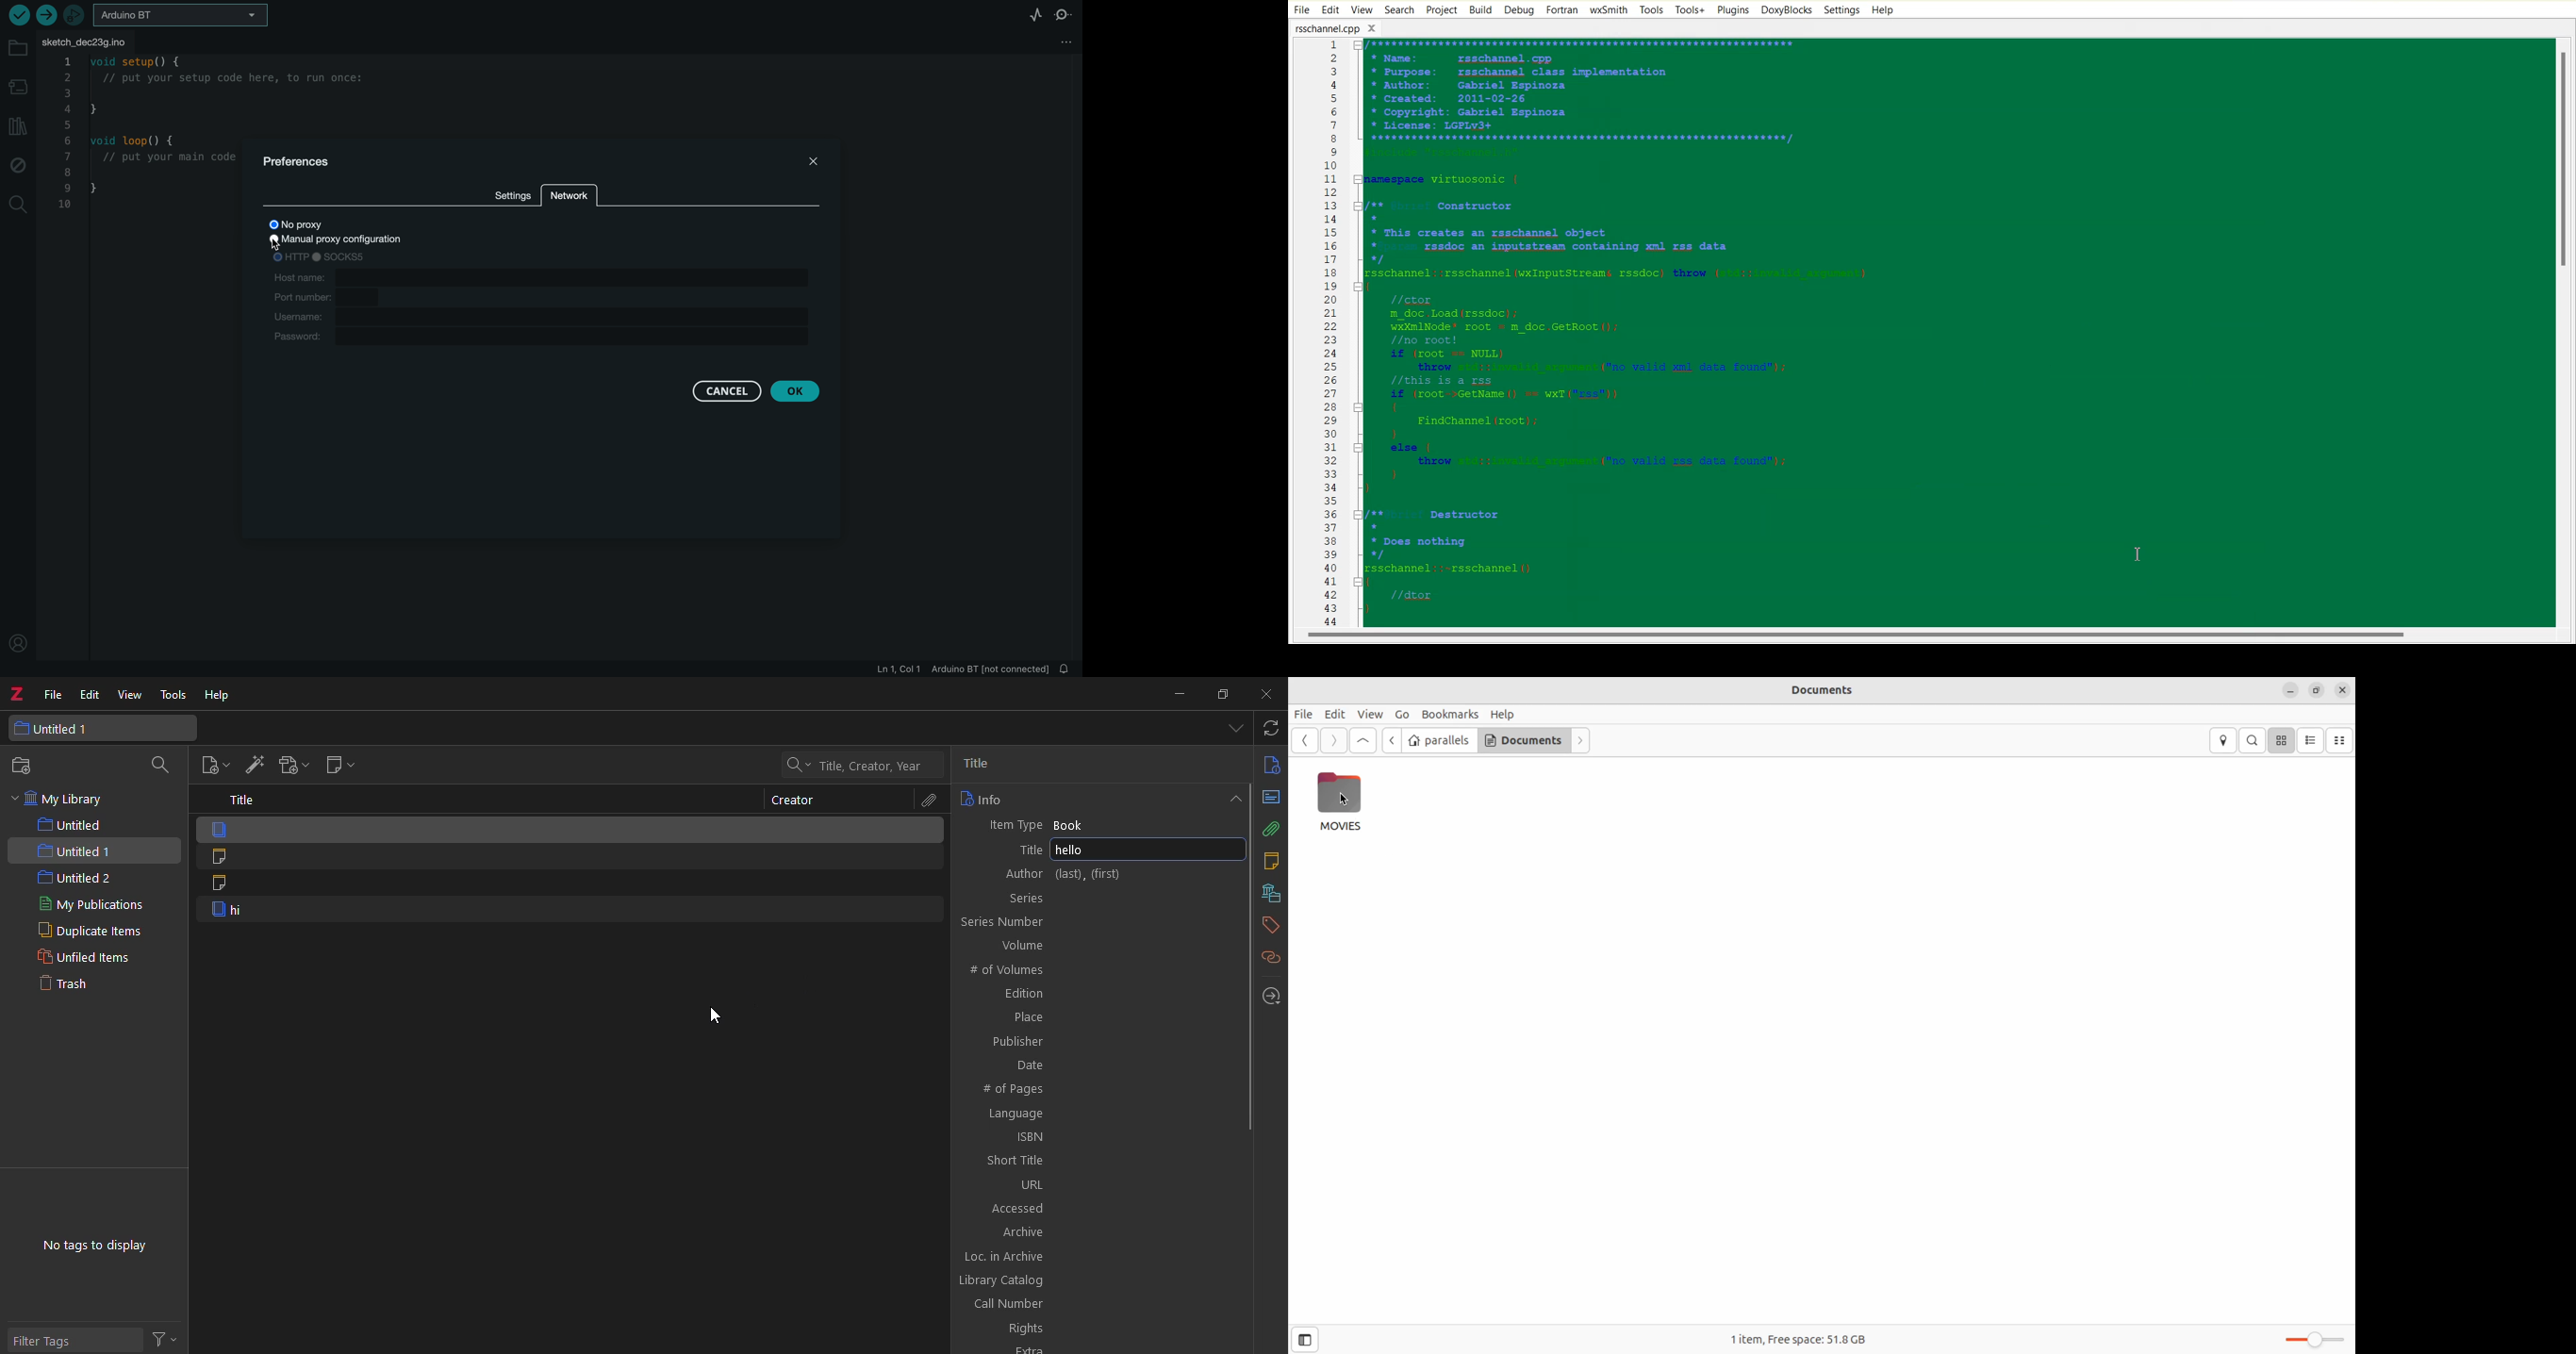 The width and height of the screenshot is (2576, 1372). I want to click on close, so click(1261, 694).